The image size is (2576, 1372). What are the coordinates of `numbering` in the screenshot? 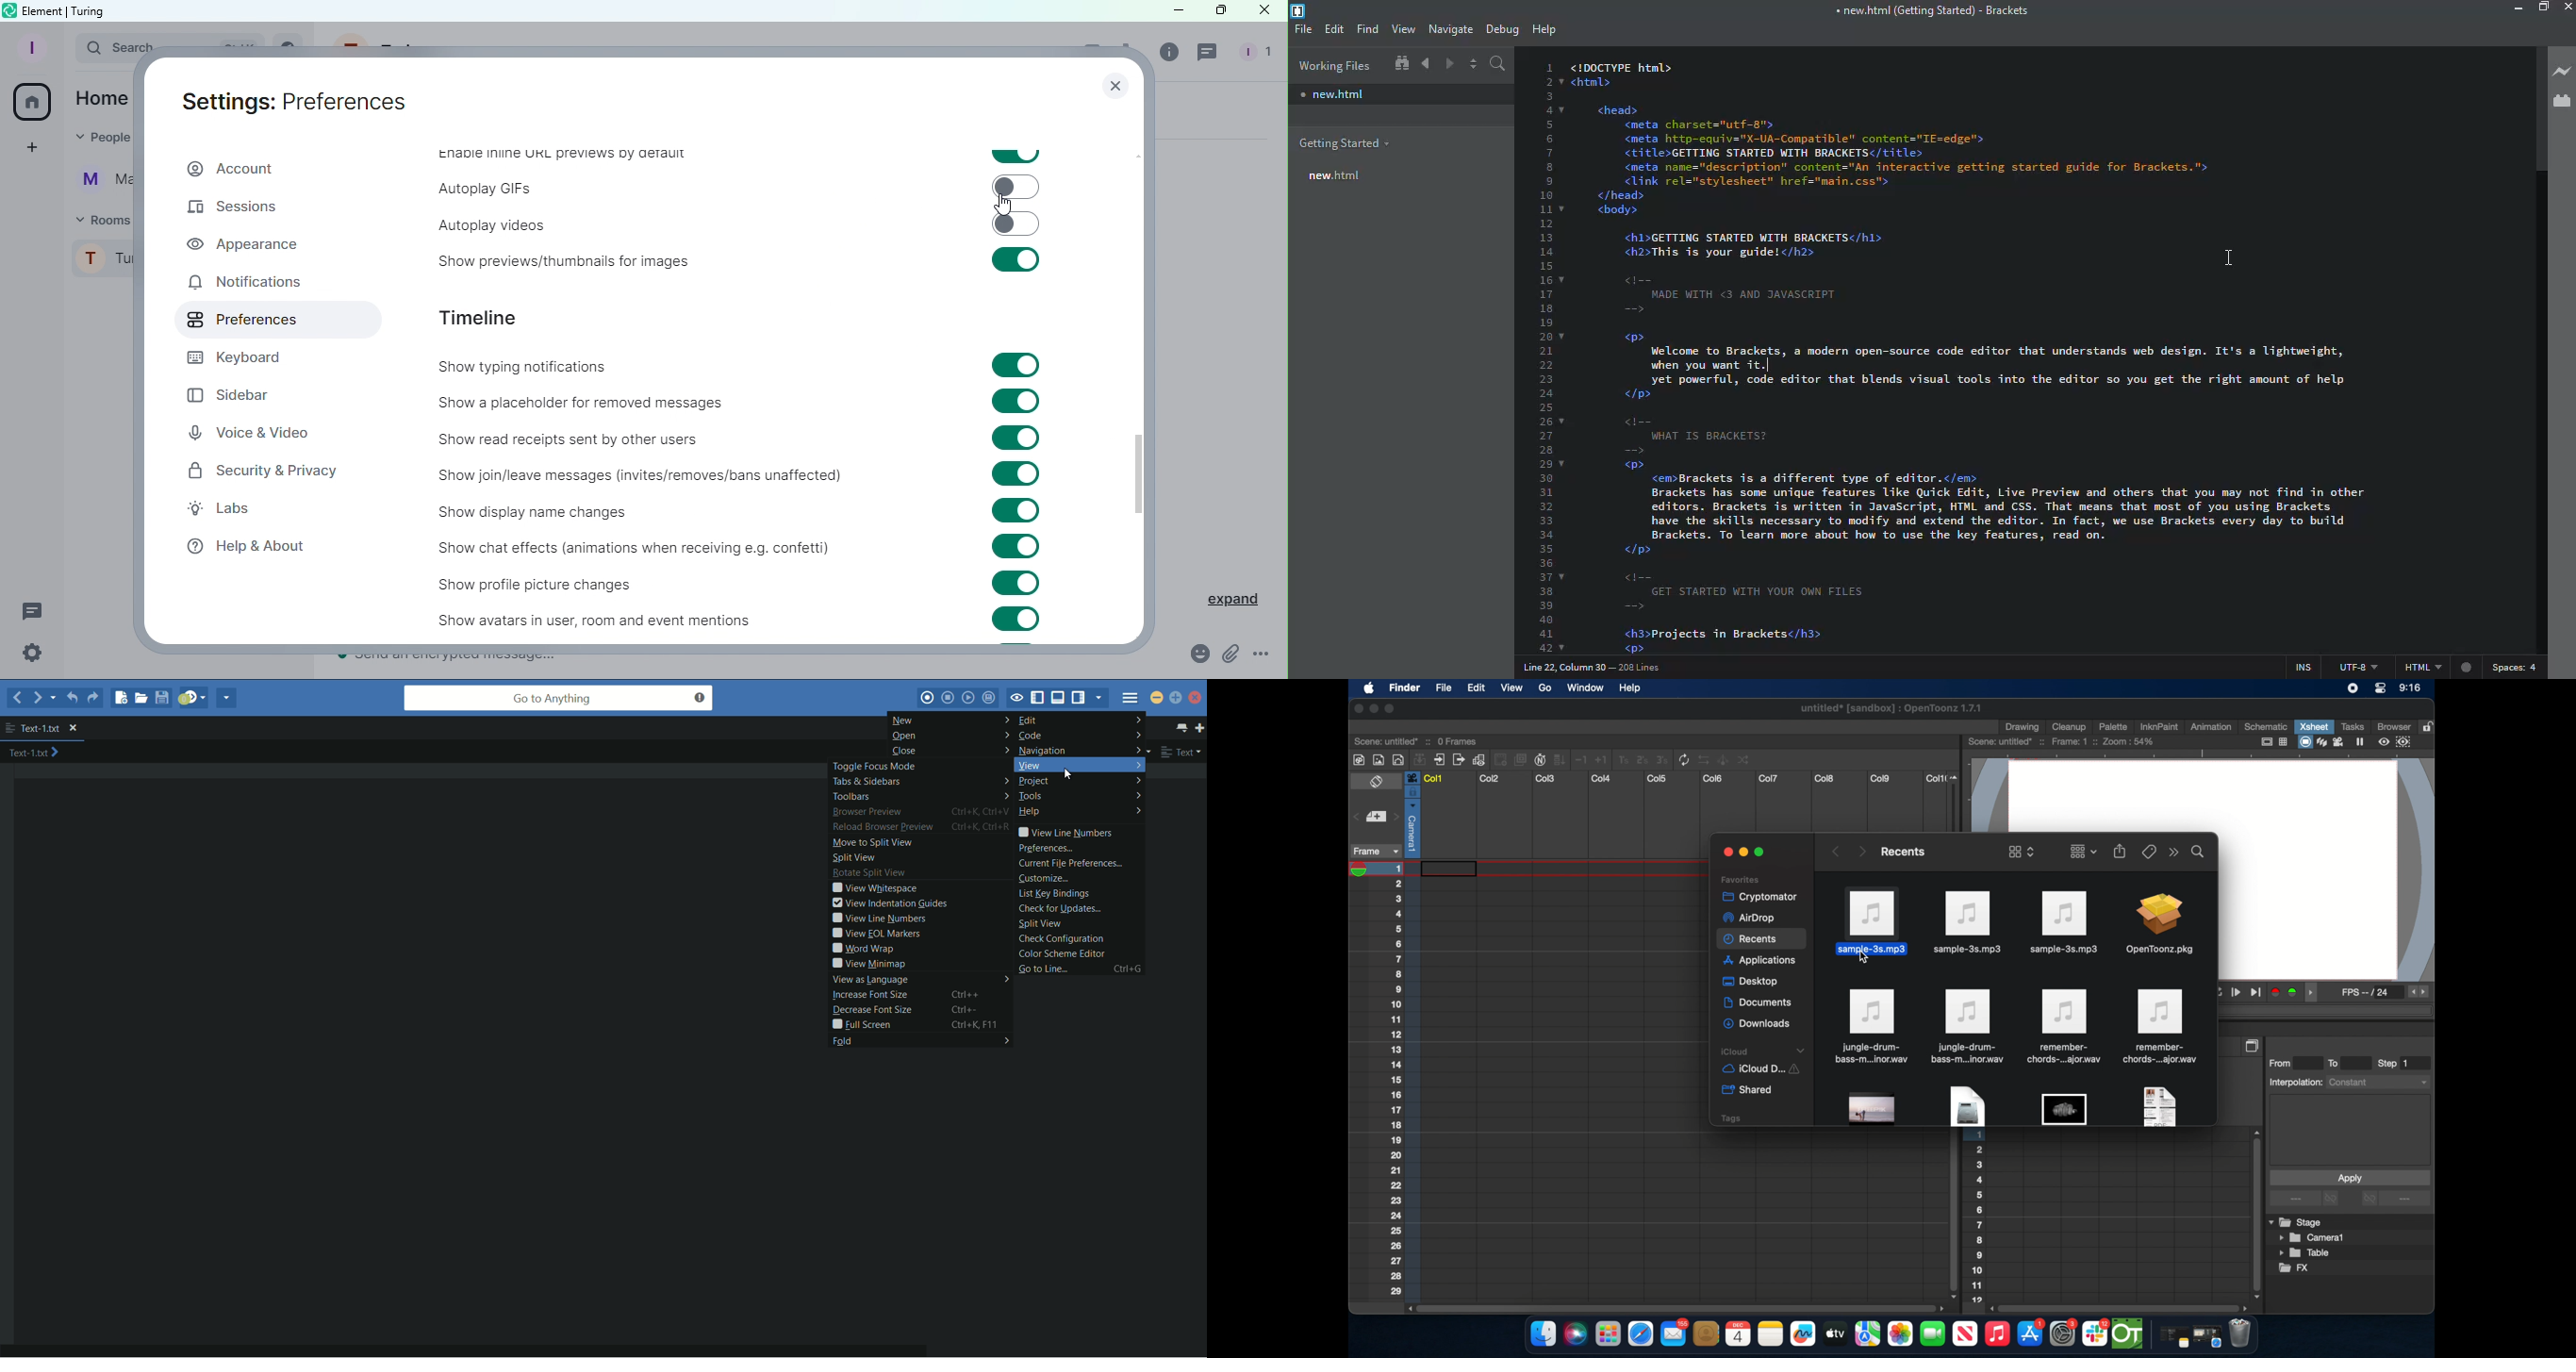 It's located at (1978, 1219).